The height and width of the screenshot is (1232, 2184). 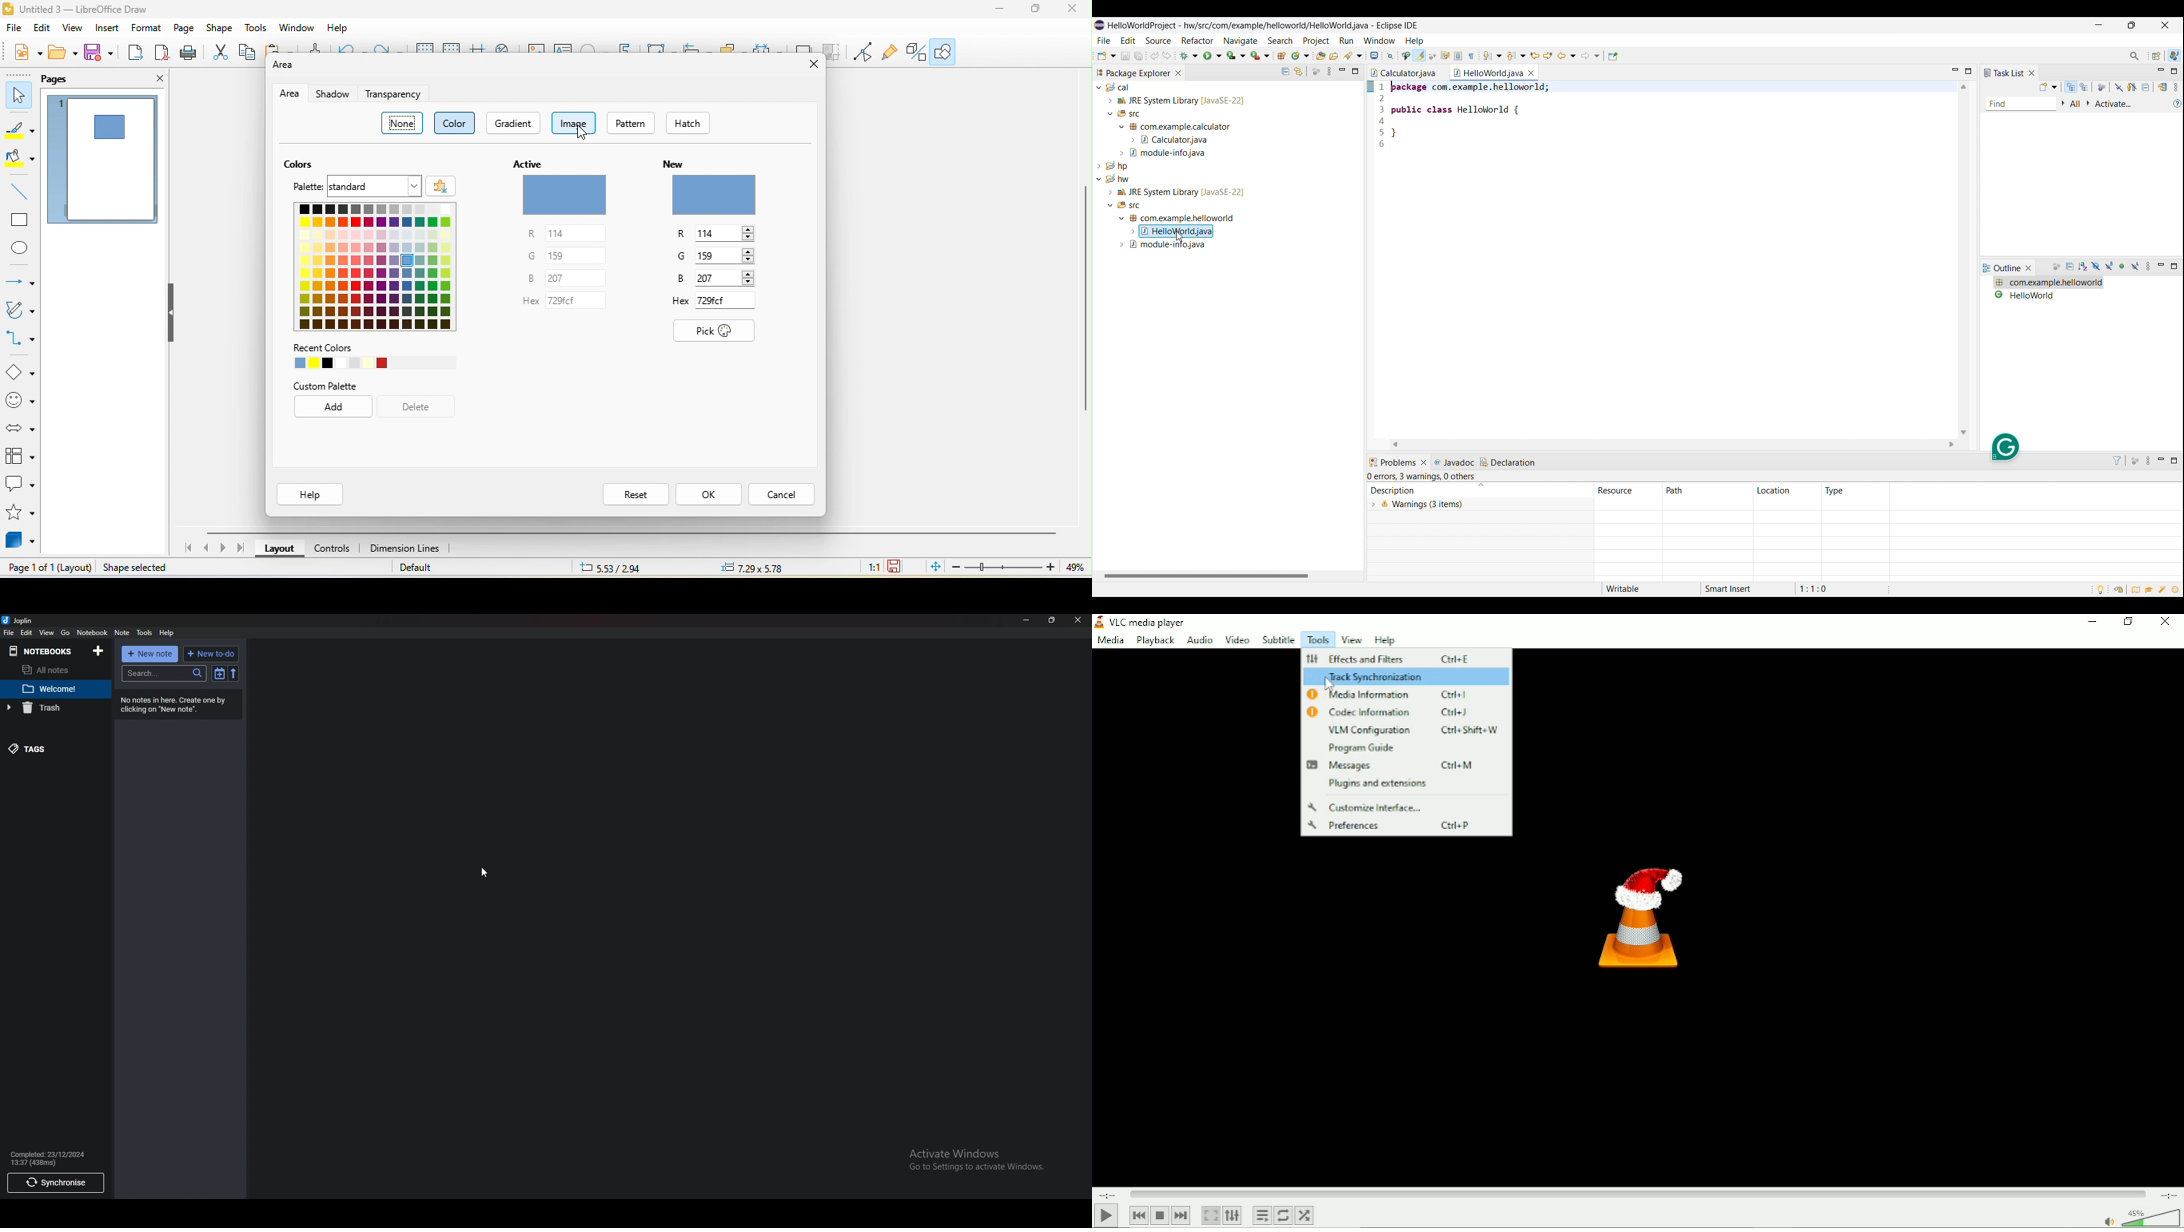 I want to click on Customize interface, so click(x=1367, y=808).